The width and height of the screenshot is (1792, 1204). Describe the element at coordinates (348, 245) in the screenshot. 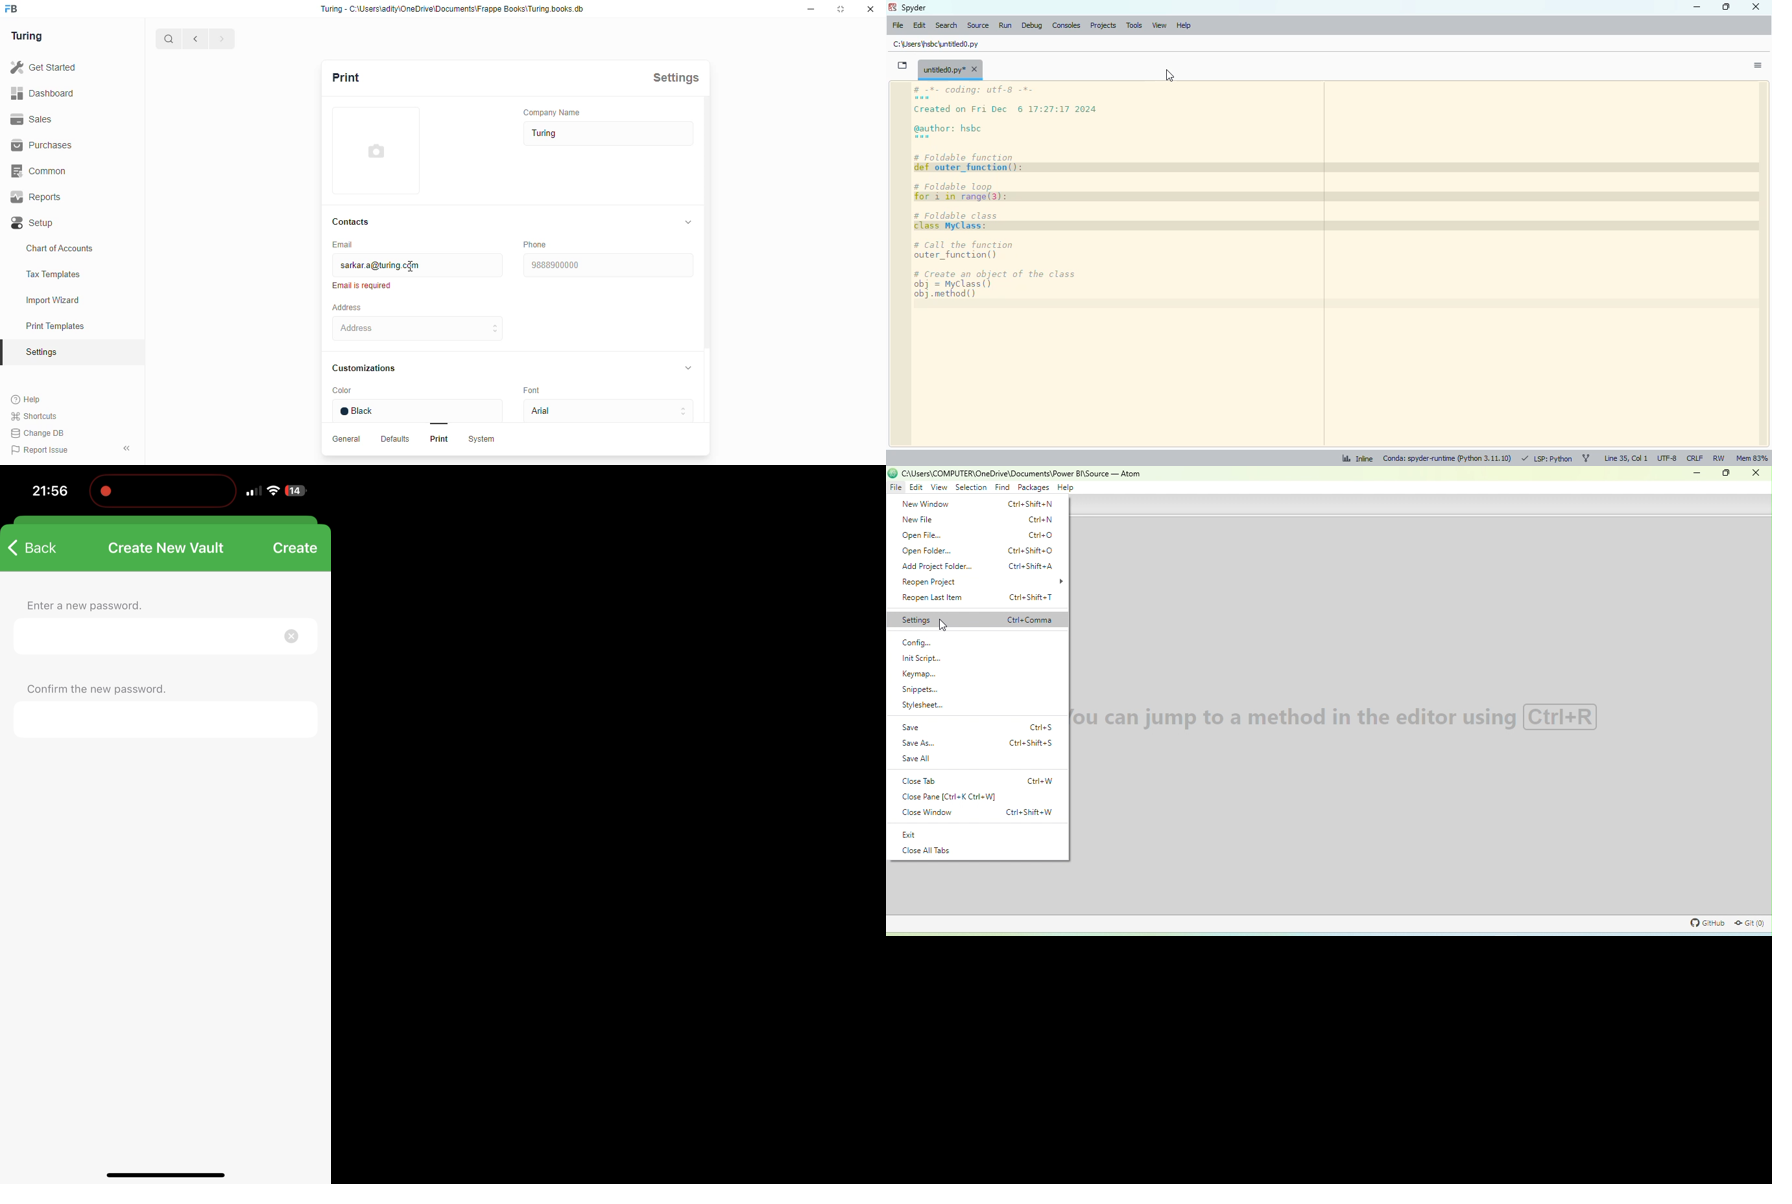

I see `Email` at that location.